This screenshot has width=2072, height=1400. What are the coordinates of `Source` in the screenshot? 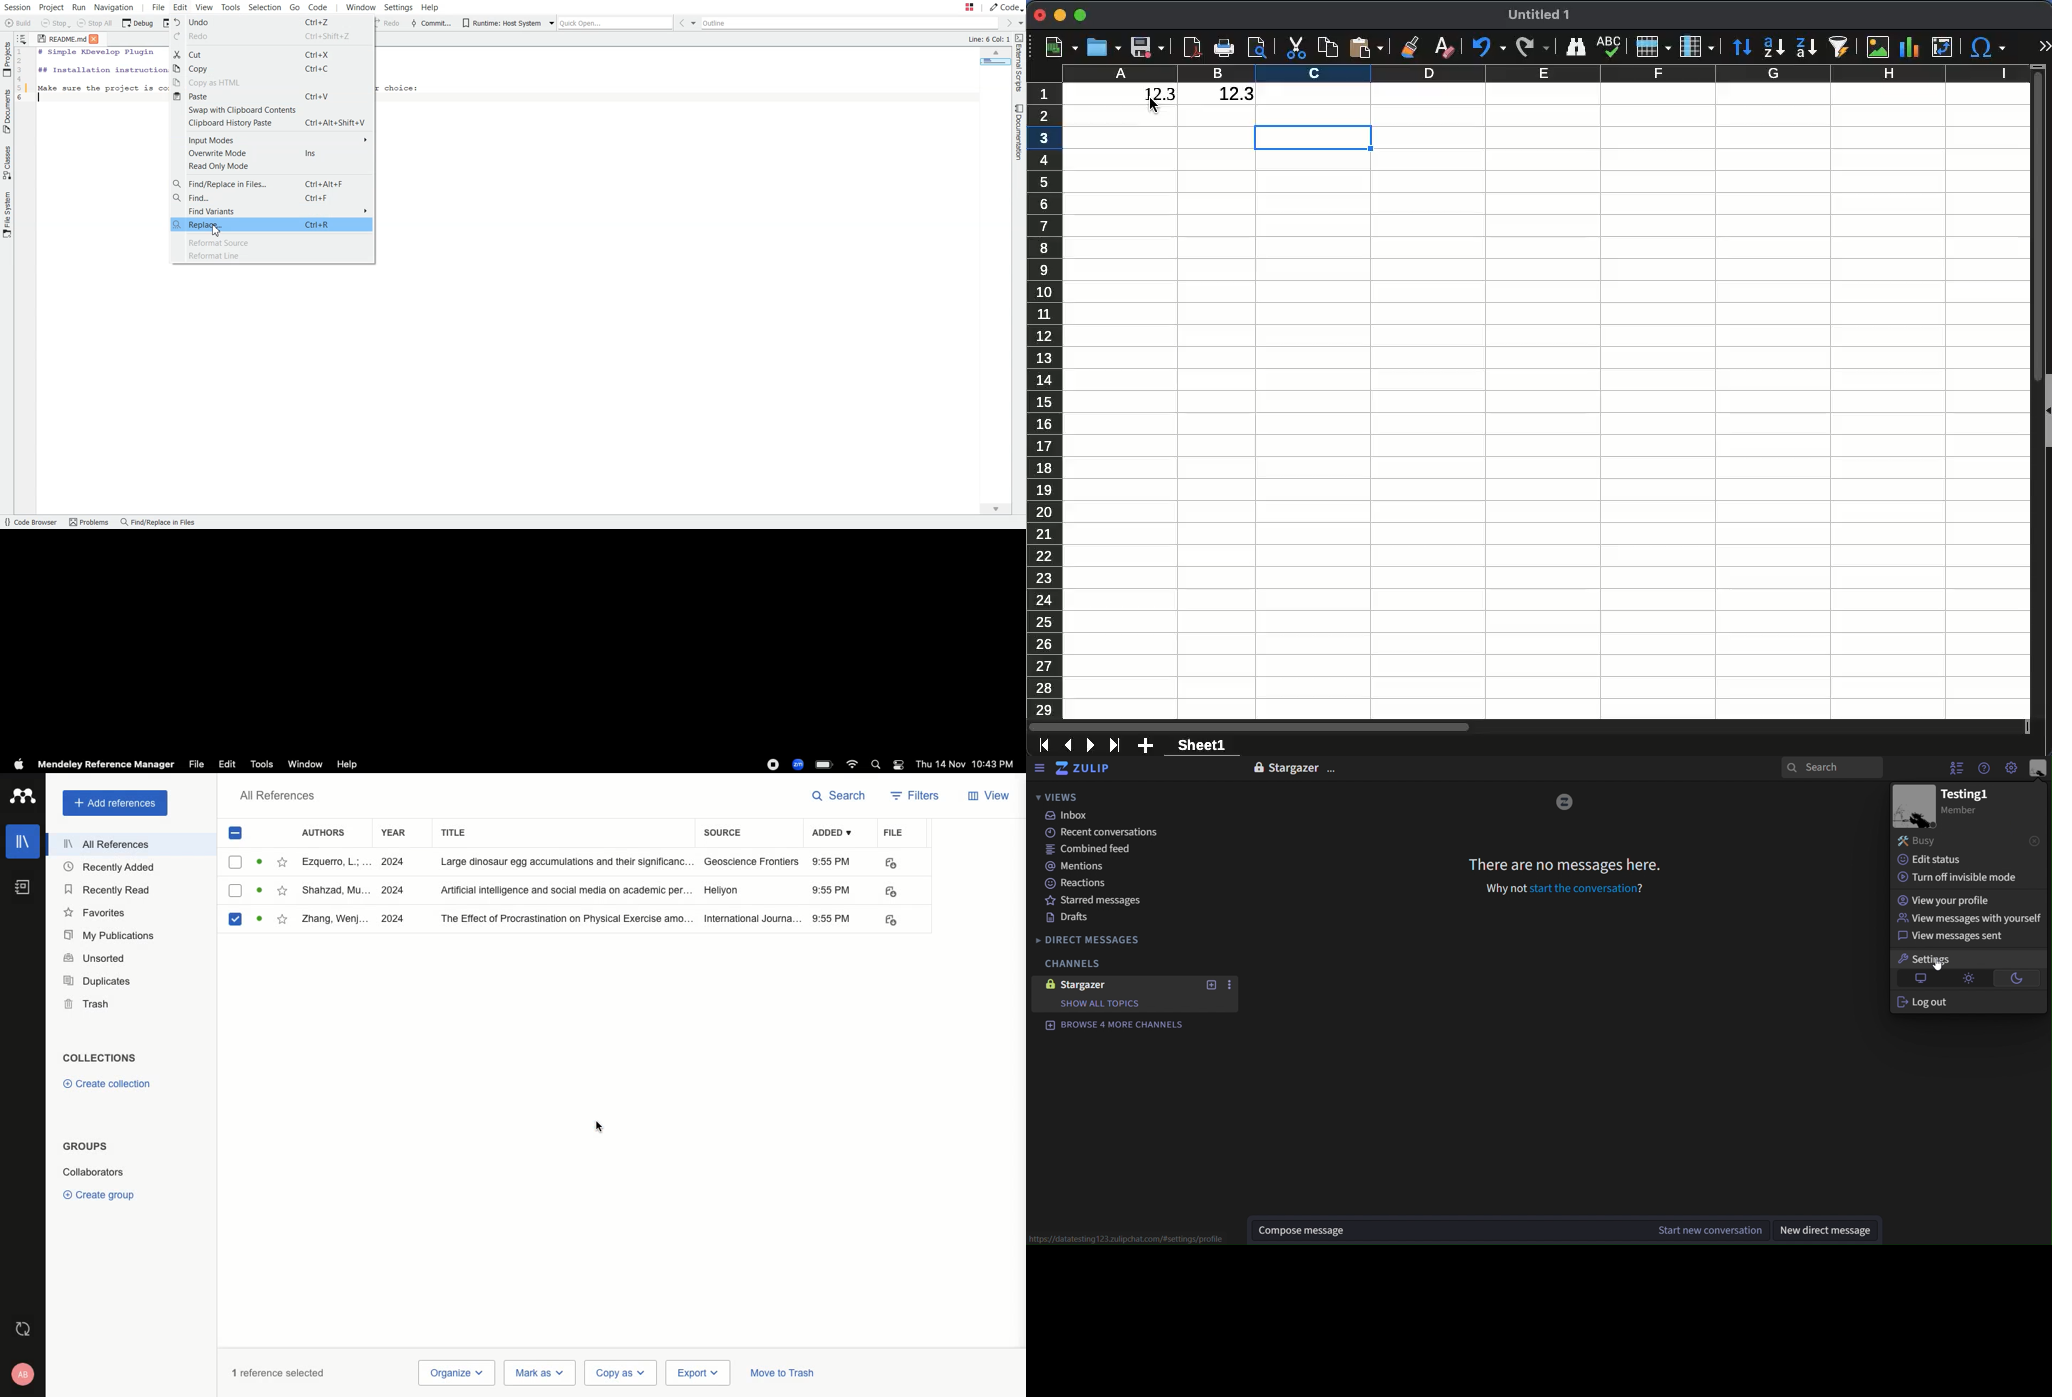 It's located at (727, 834).